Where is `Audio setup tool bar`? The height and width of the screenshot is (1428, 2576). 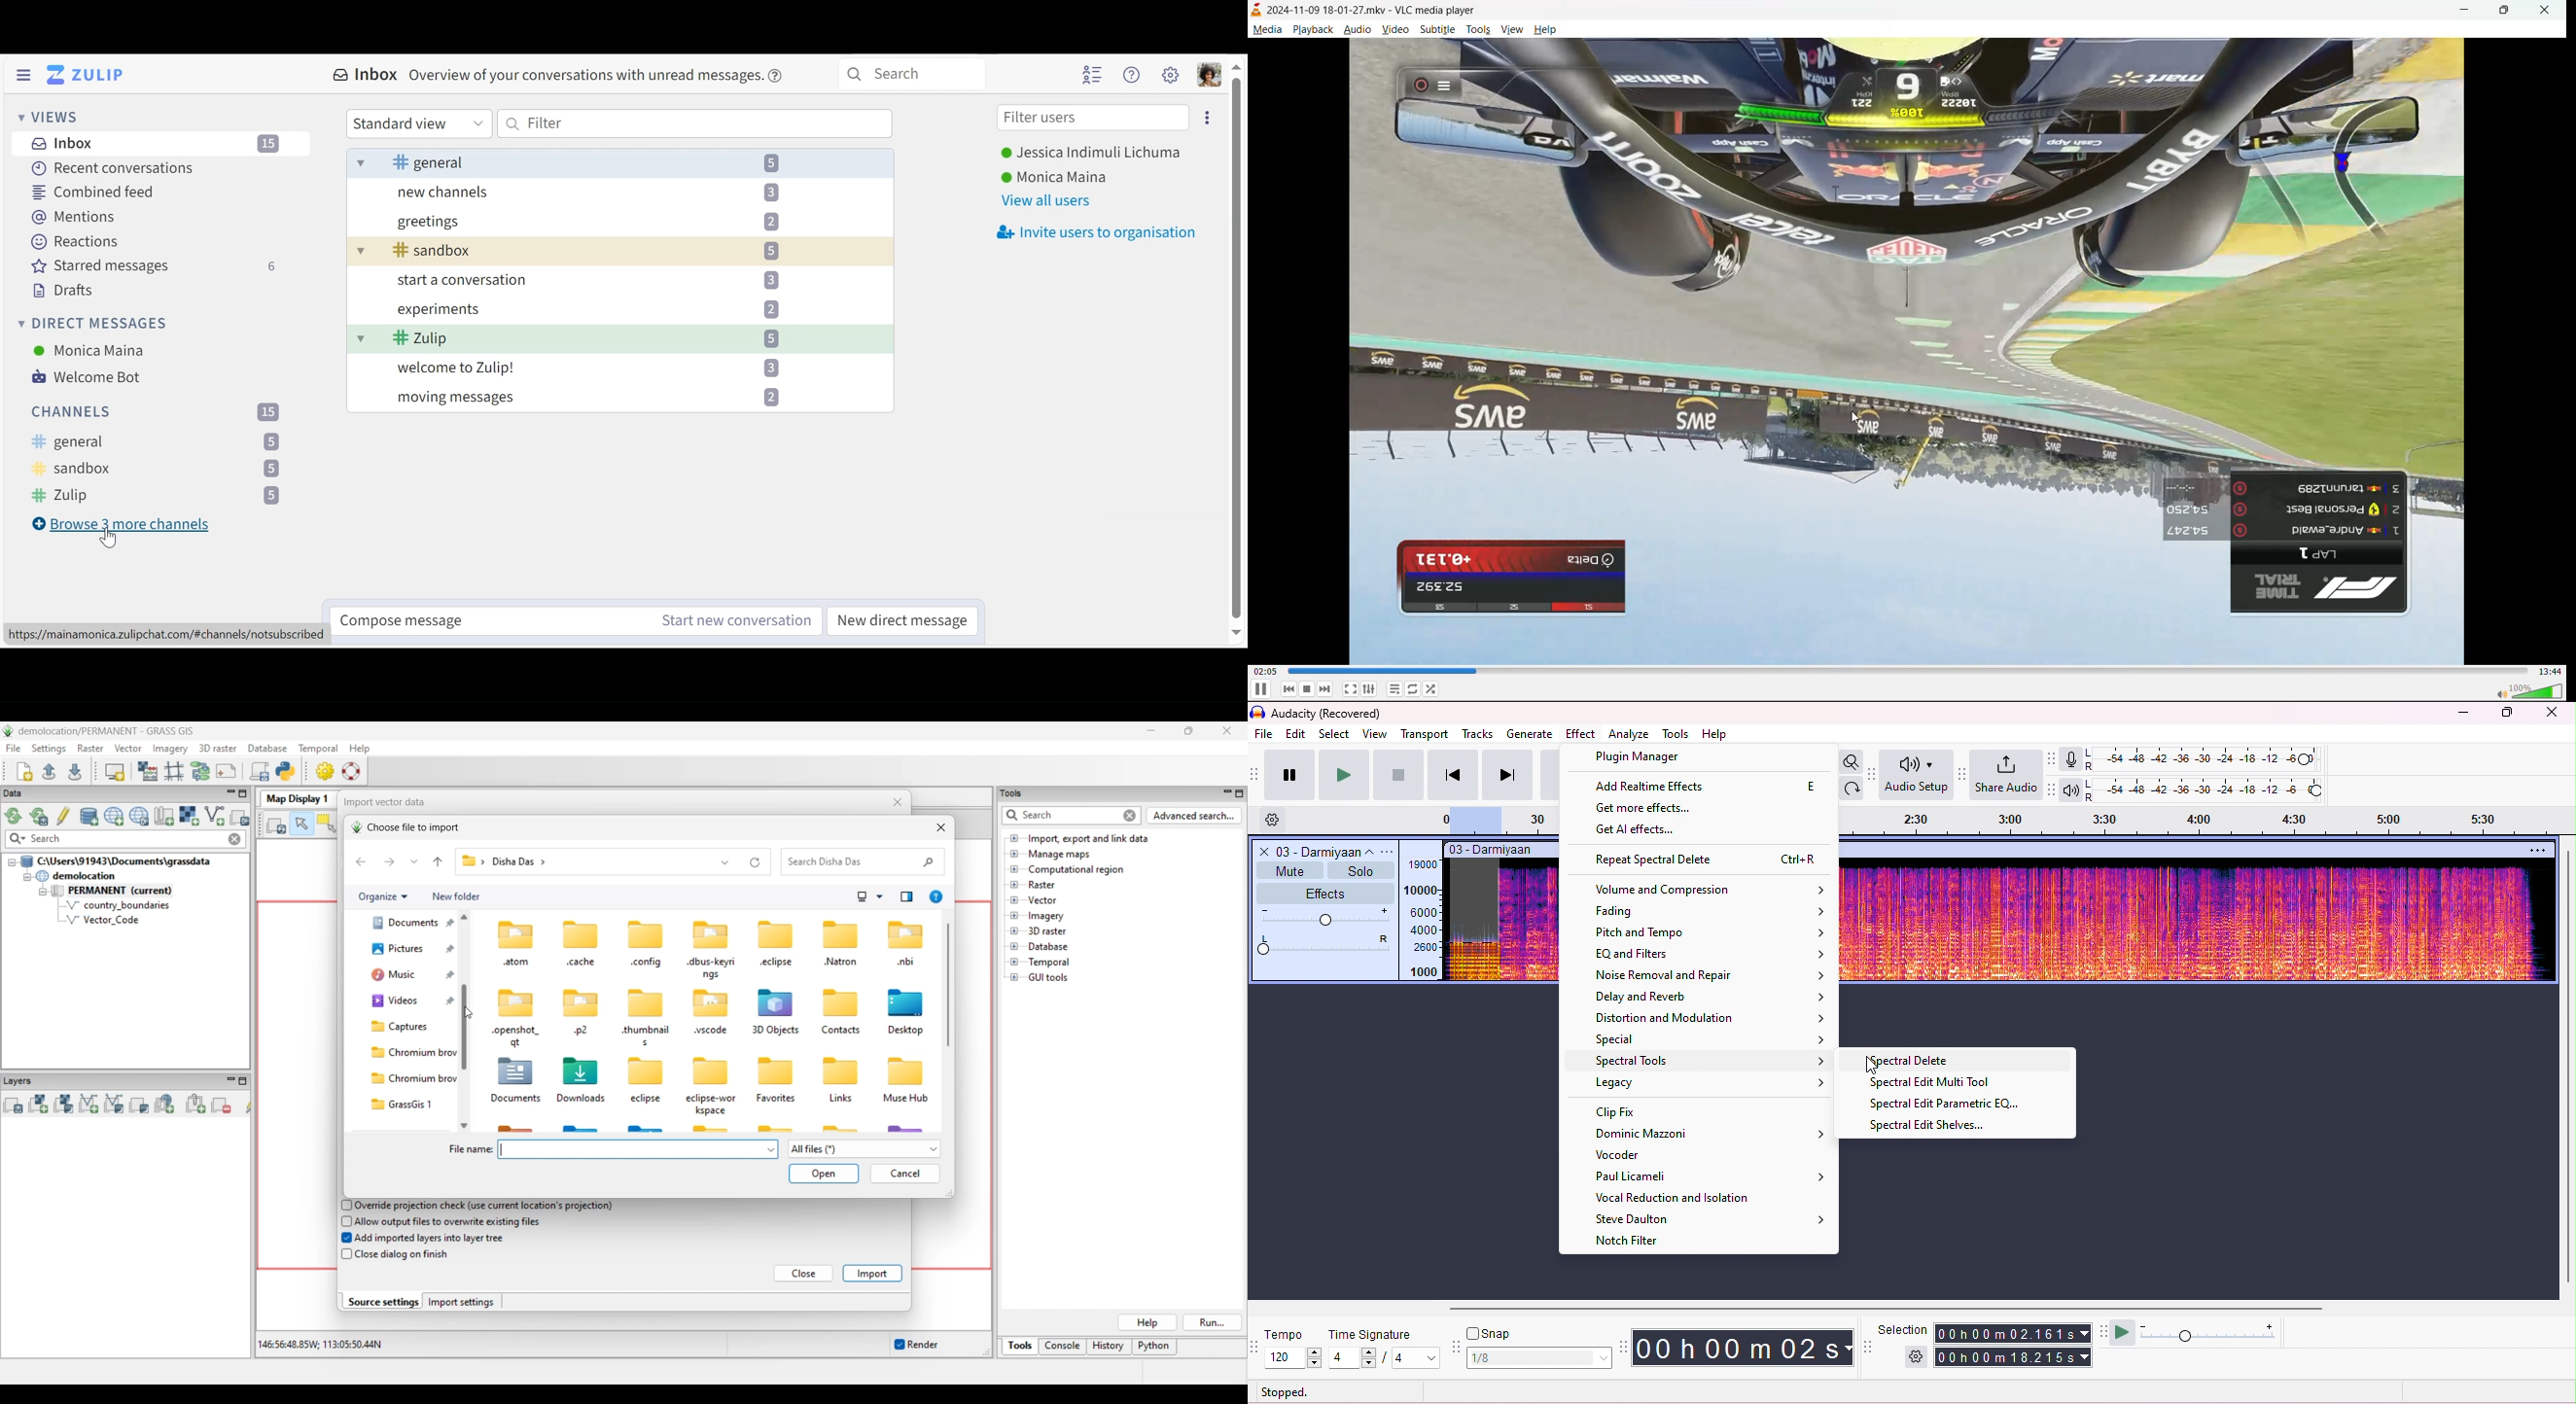 Audio setup tool bar is located at coordinates (1873, 775).